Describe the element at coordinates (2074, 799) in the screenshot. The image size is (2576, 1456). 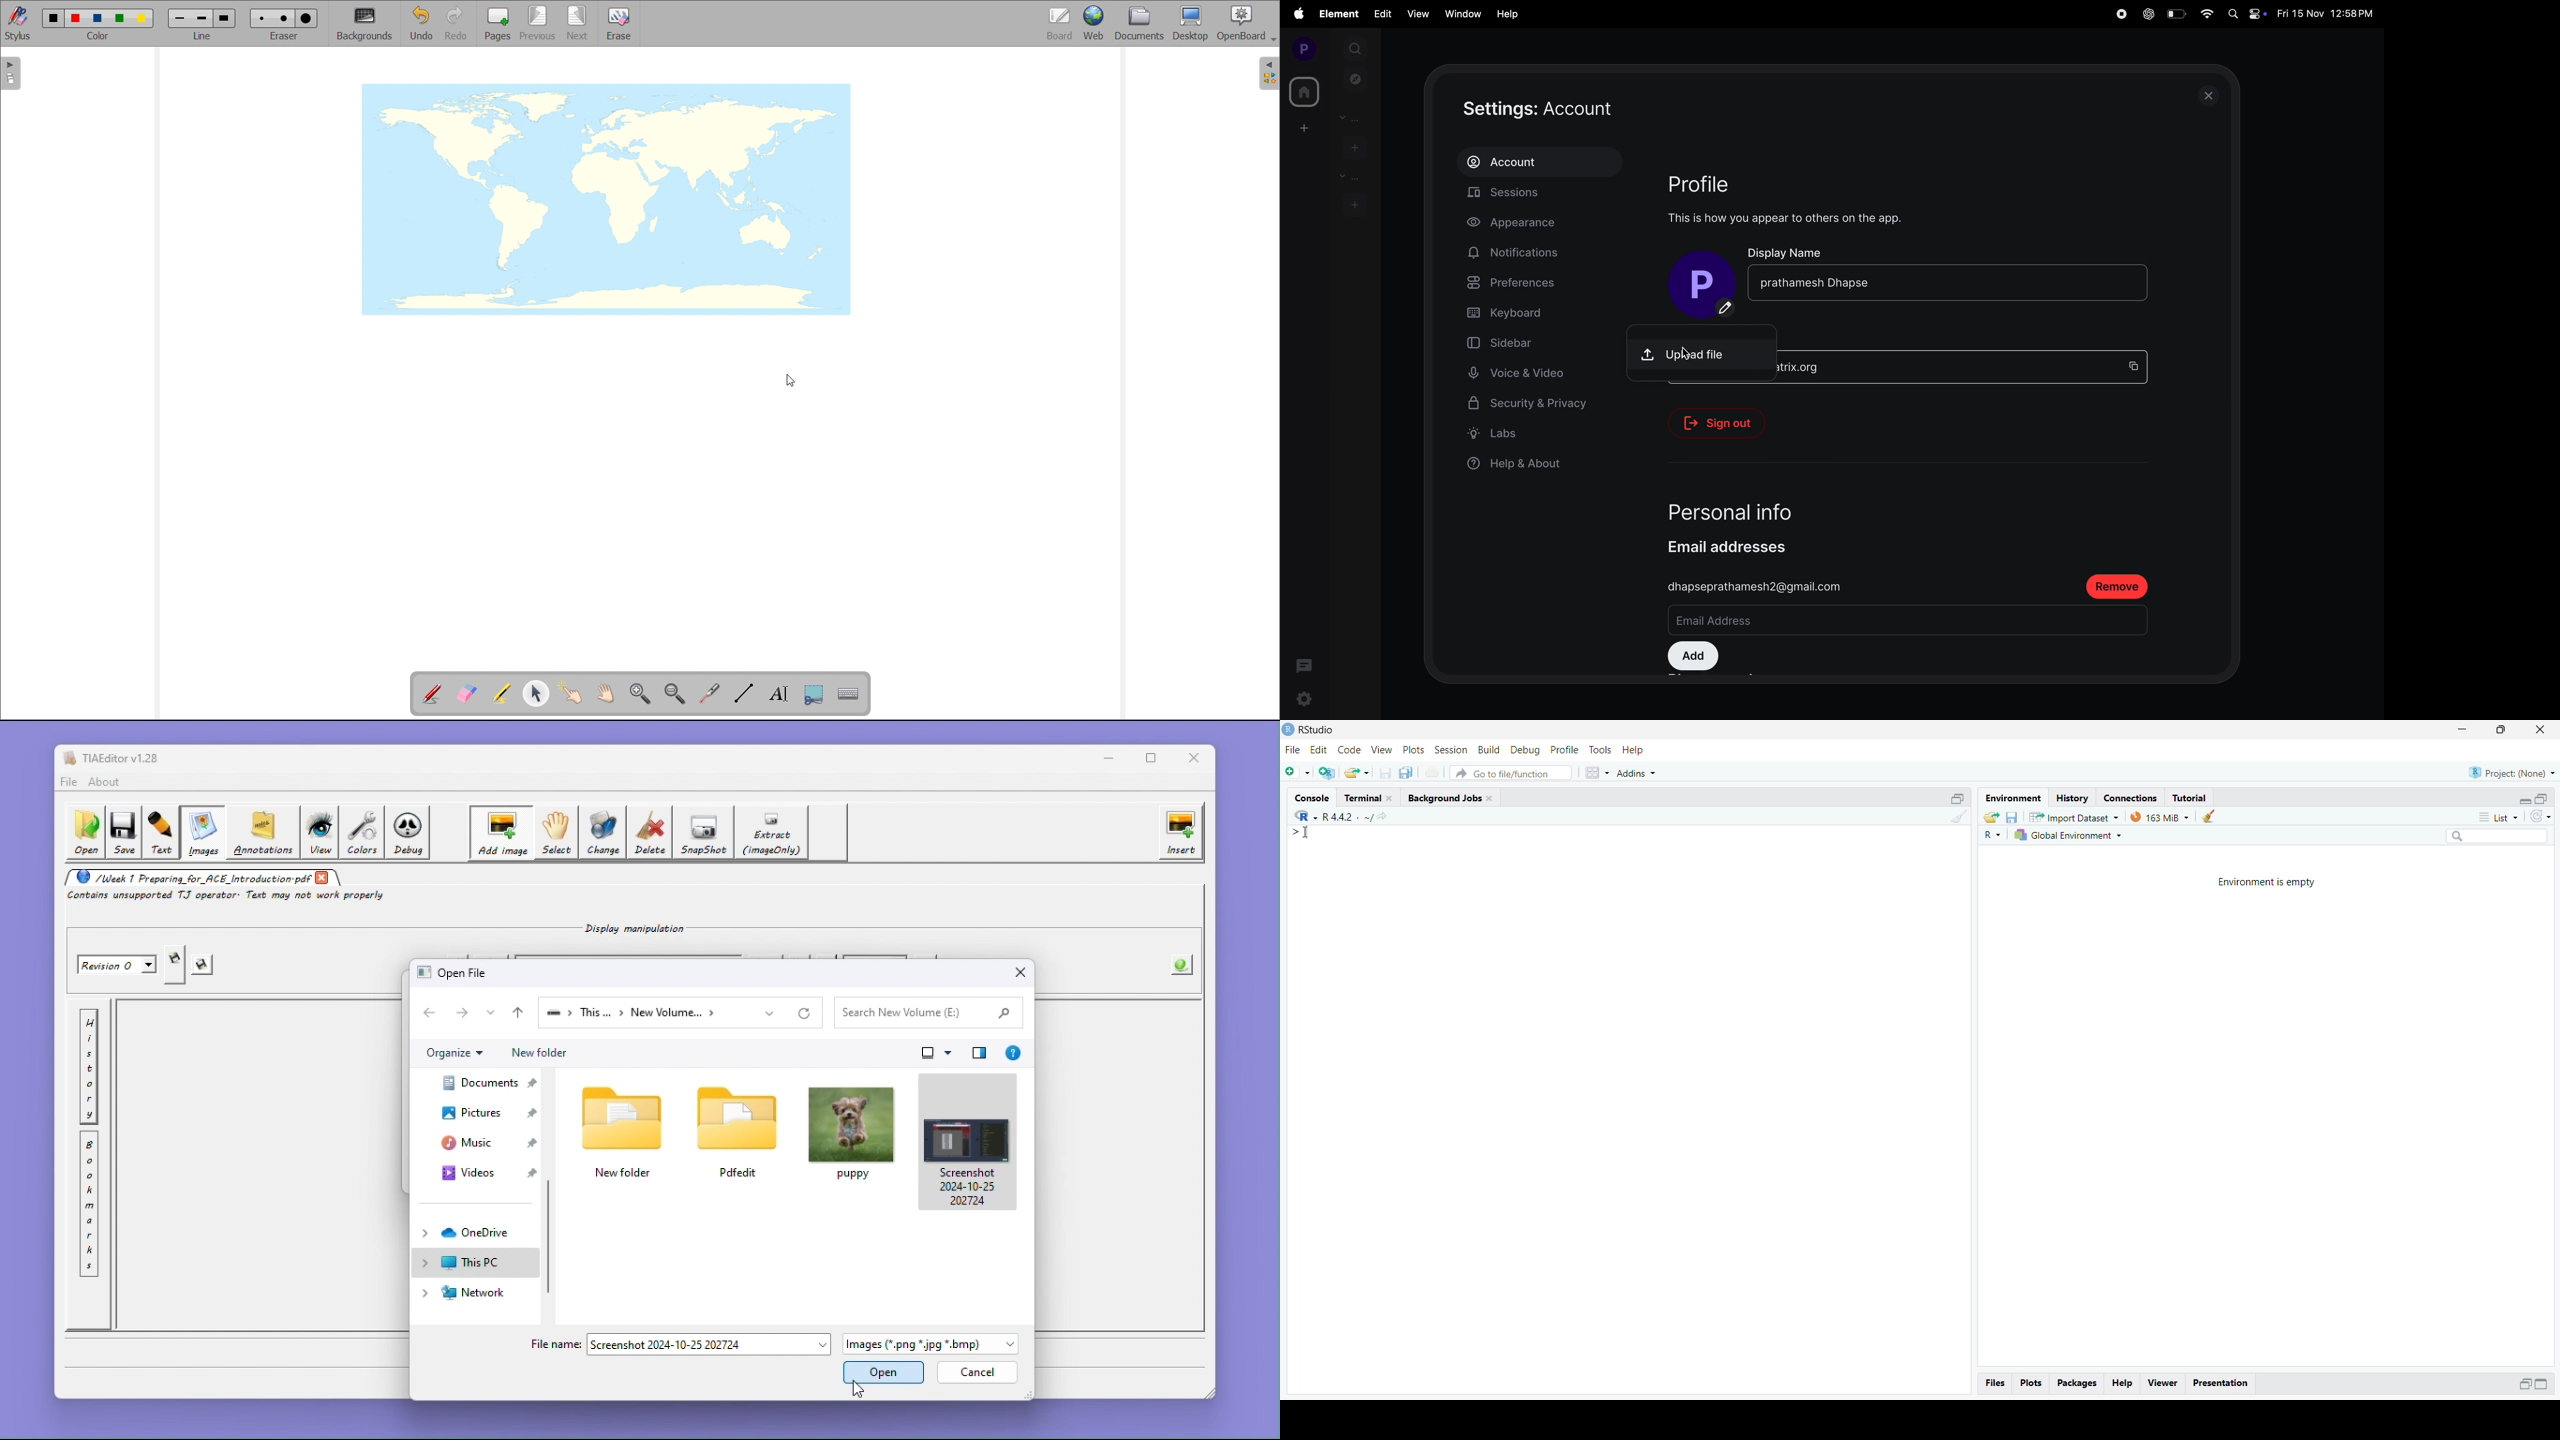
I see `History` at that location.